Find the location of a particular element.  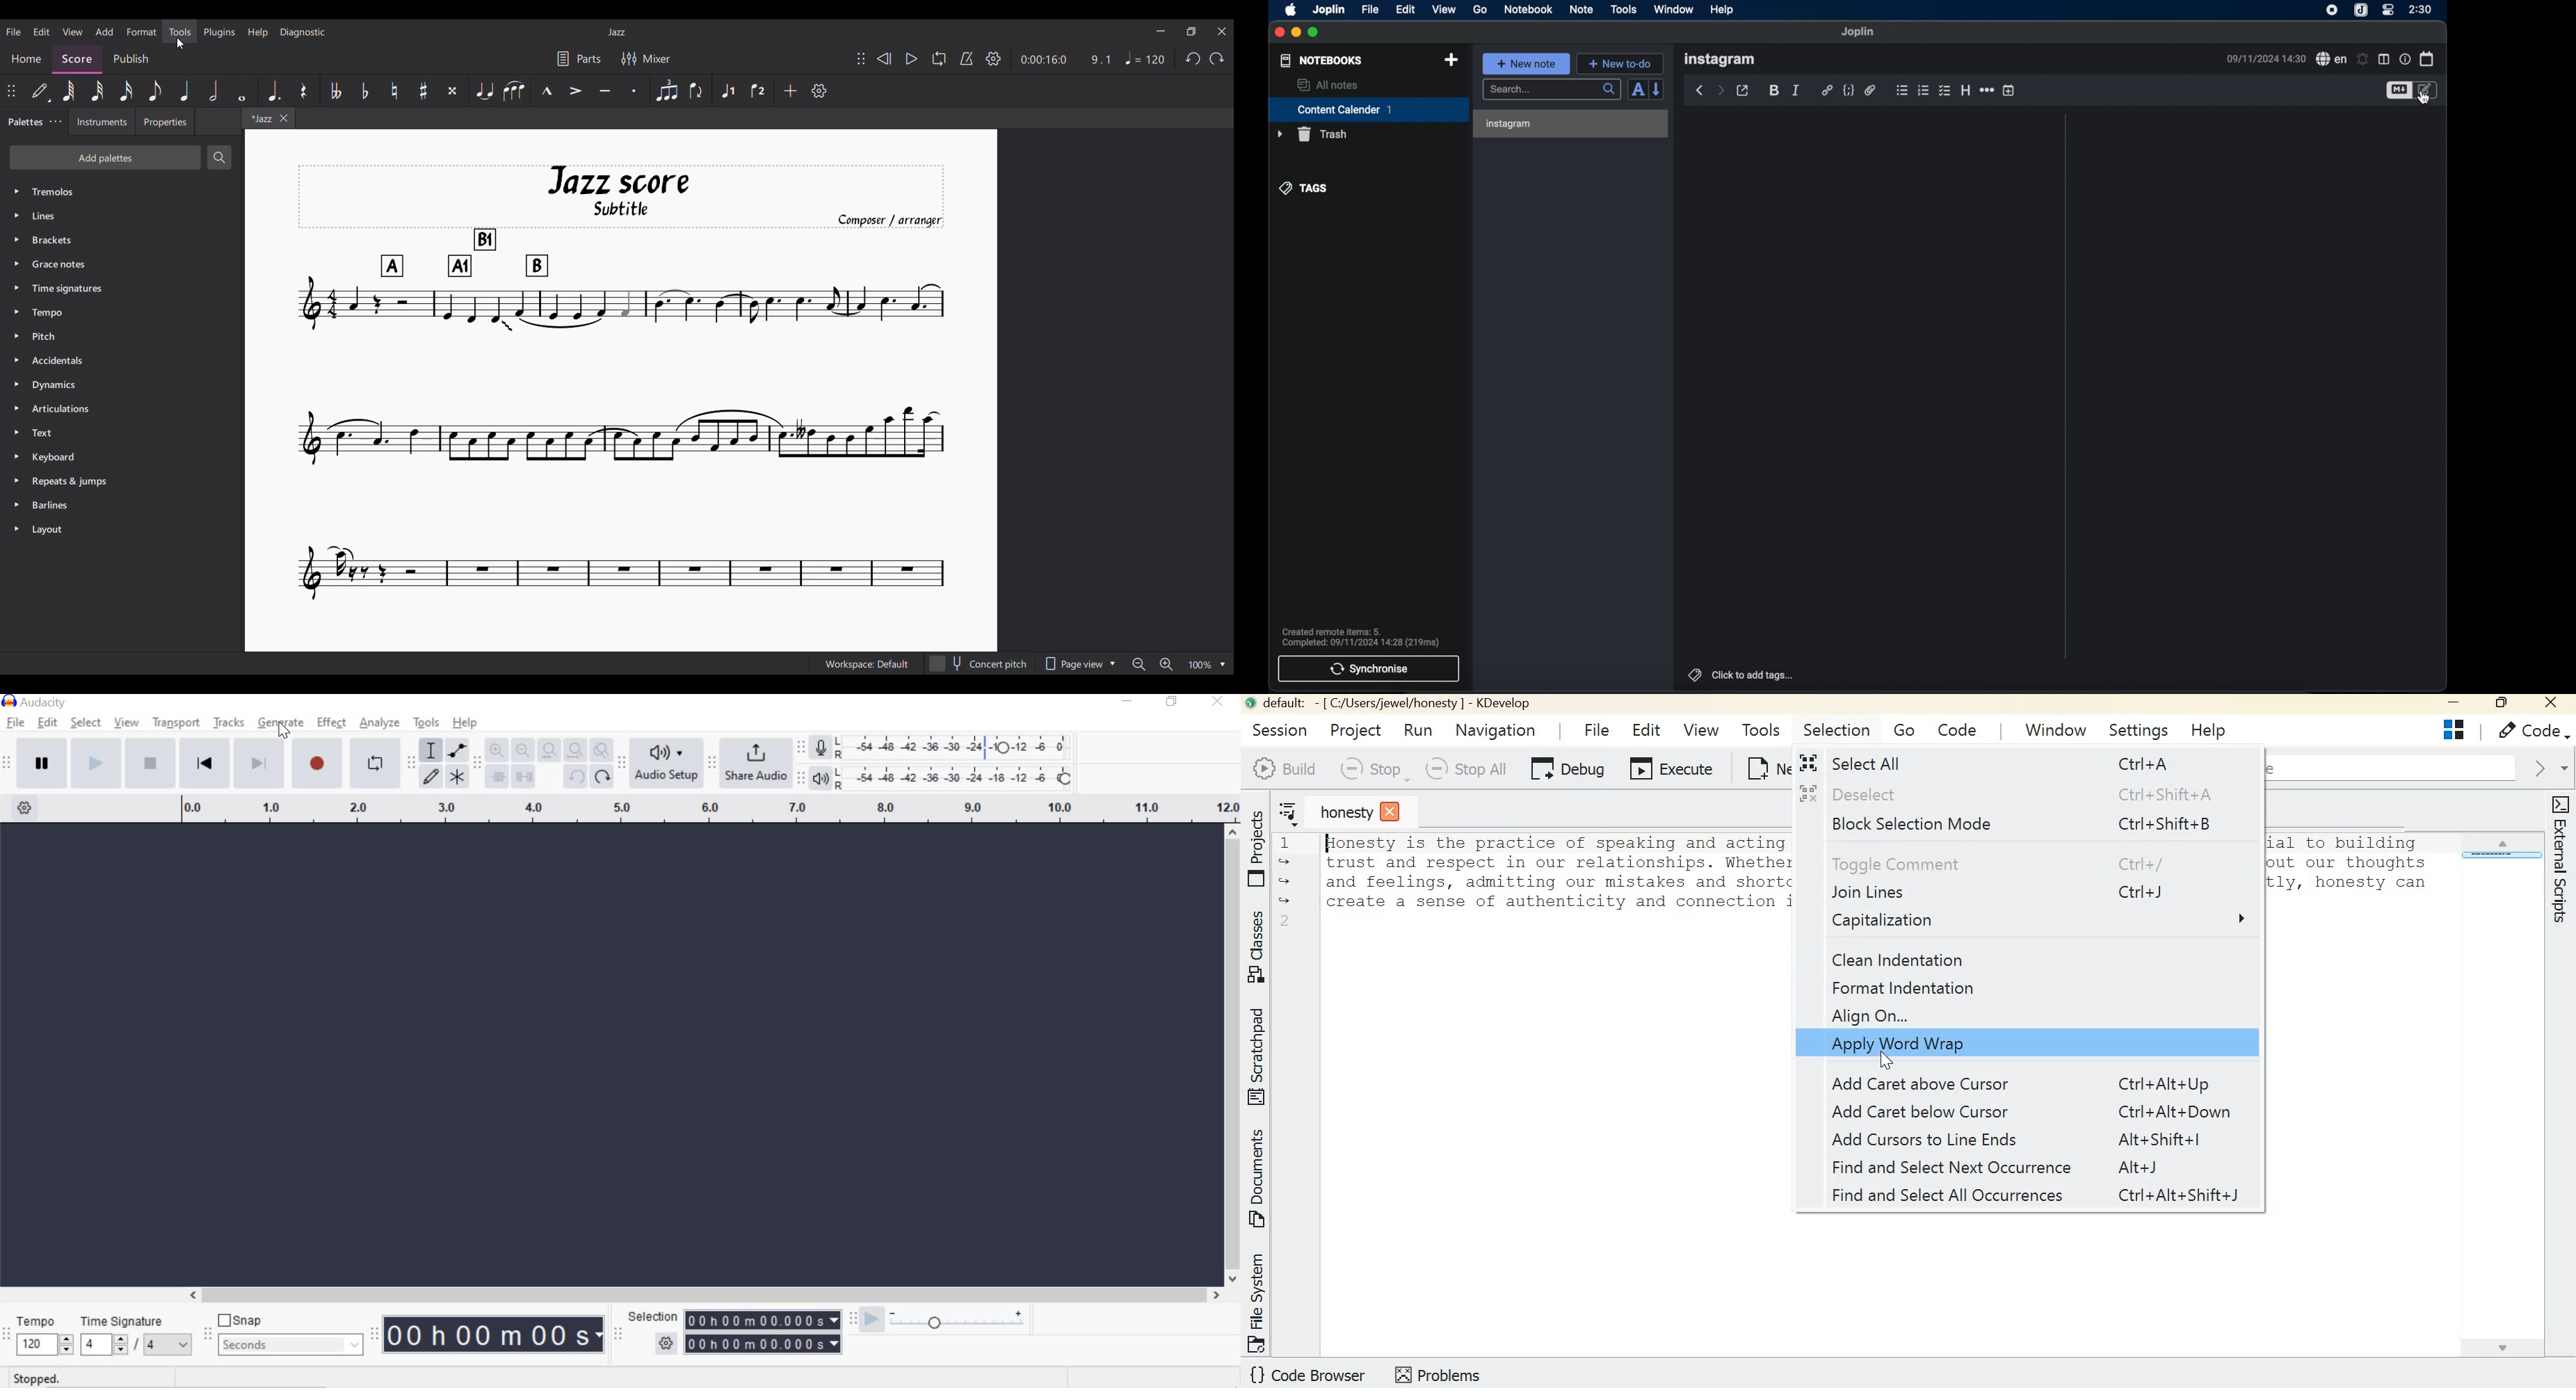

Share audio is located at coordinates (755, 762).